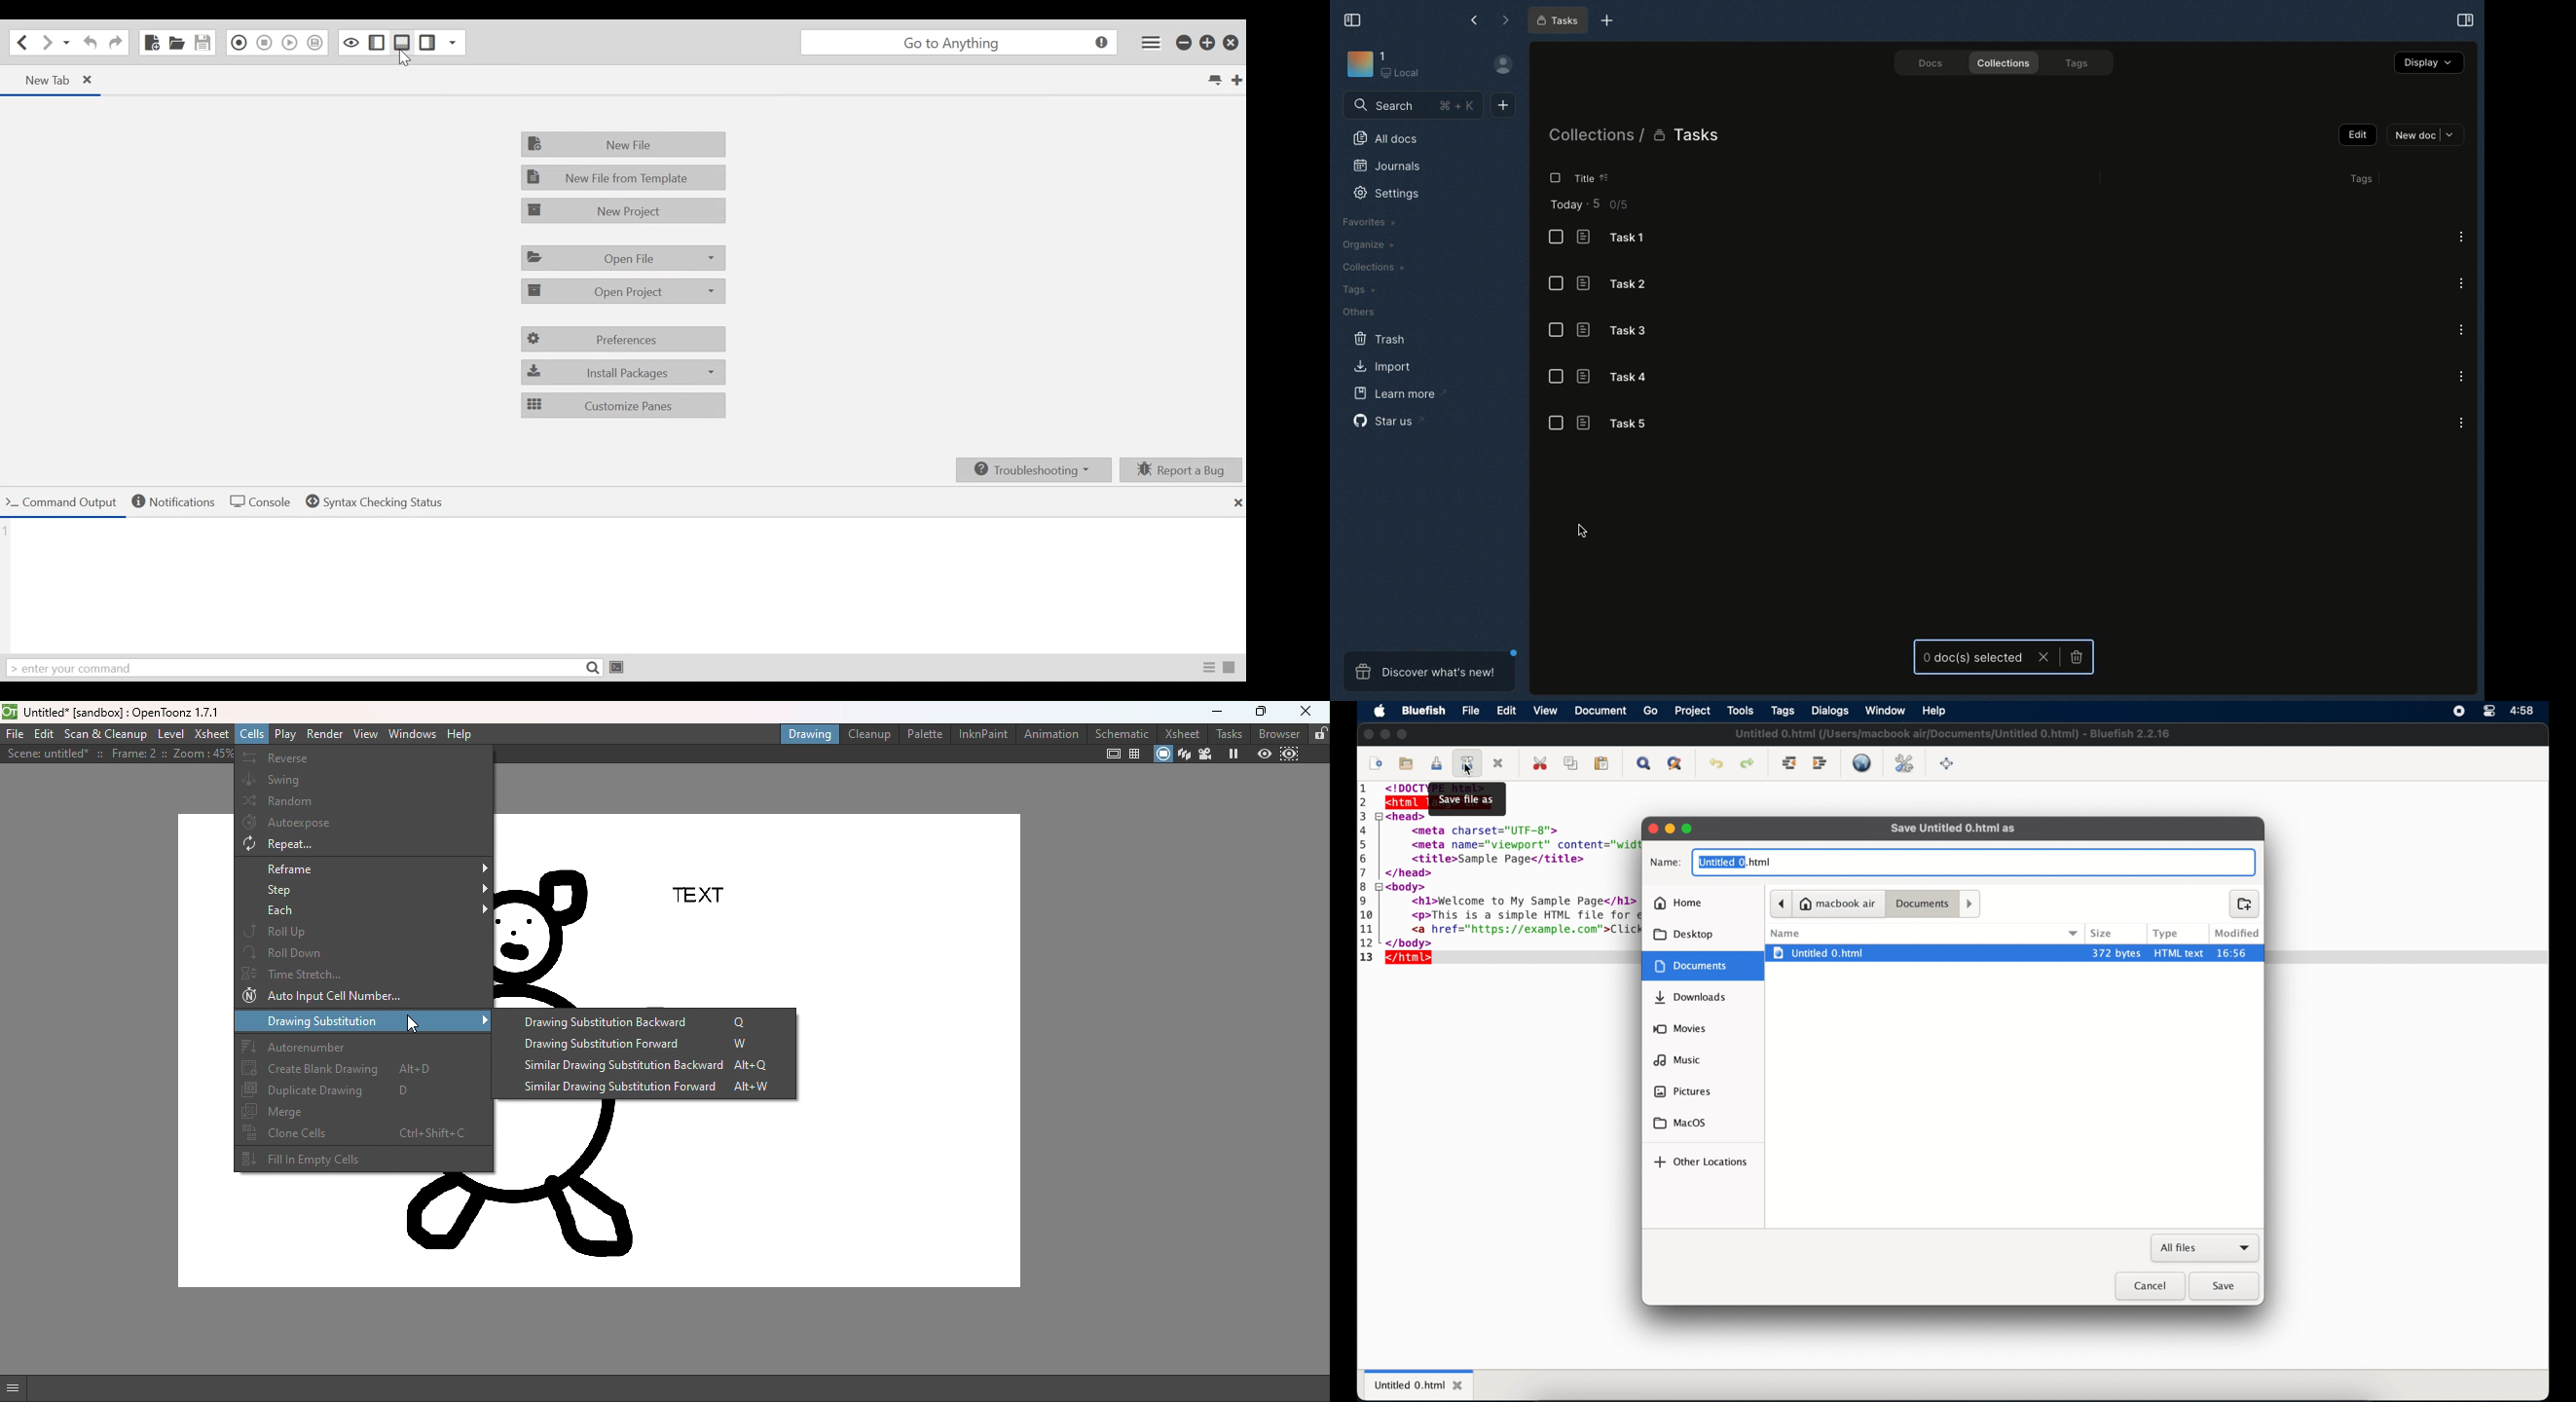  I want to click on Cleanup, so click(867, 734).